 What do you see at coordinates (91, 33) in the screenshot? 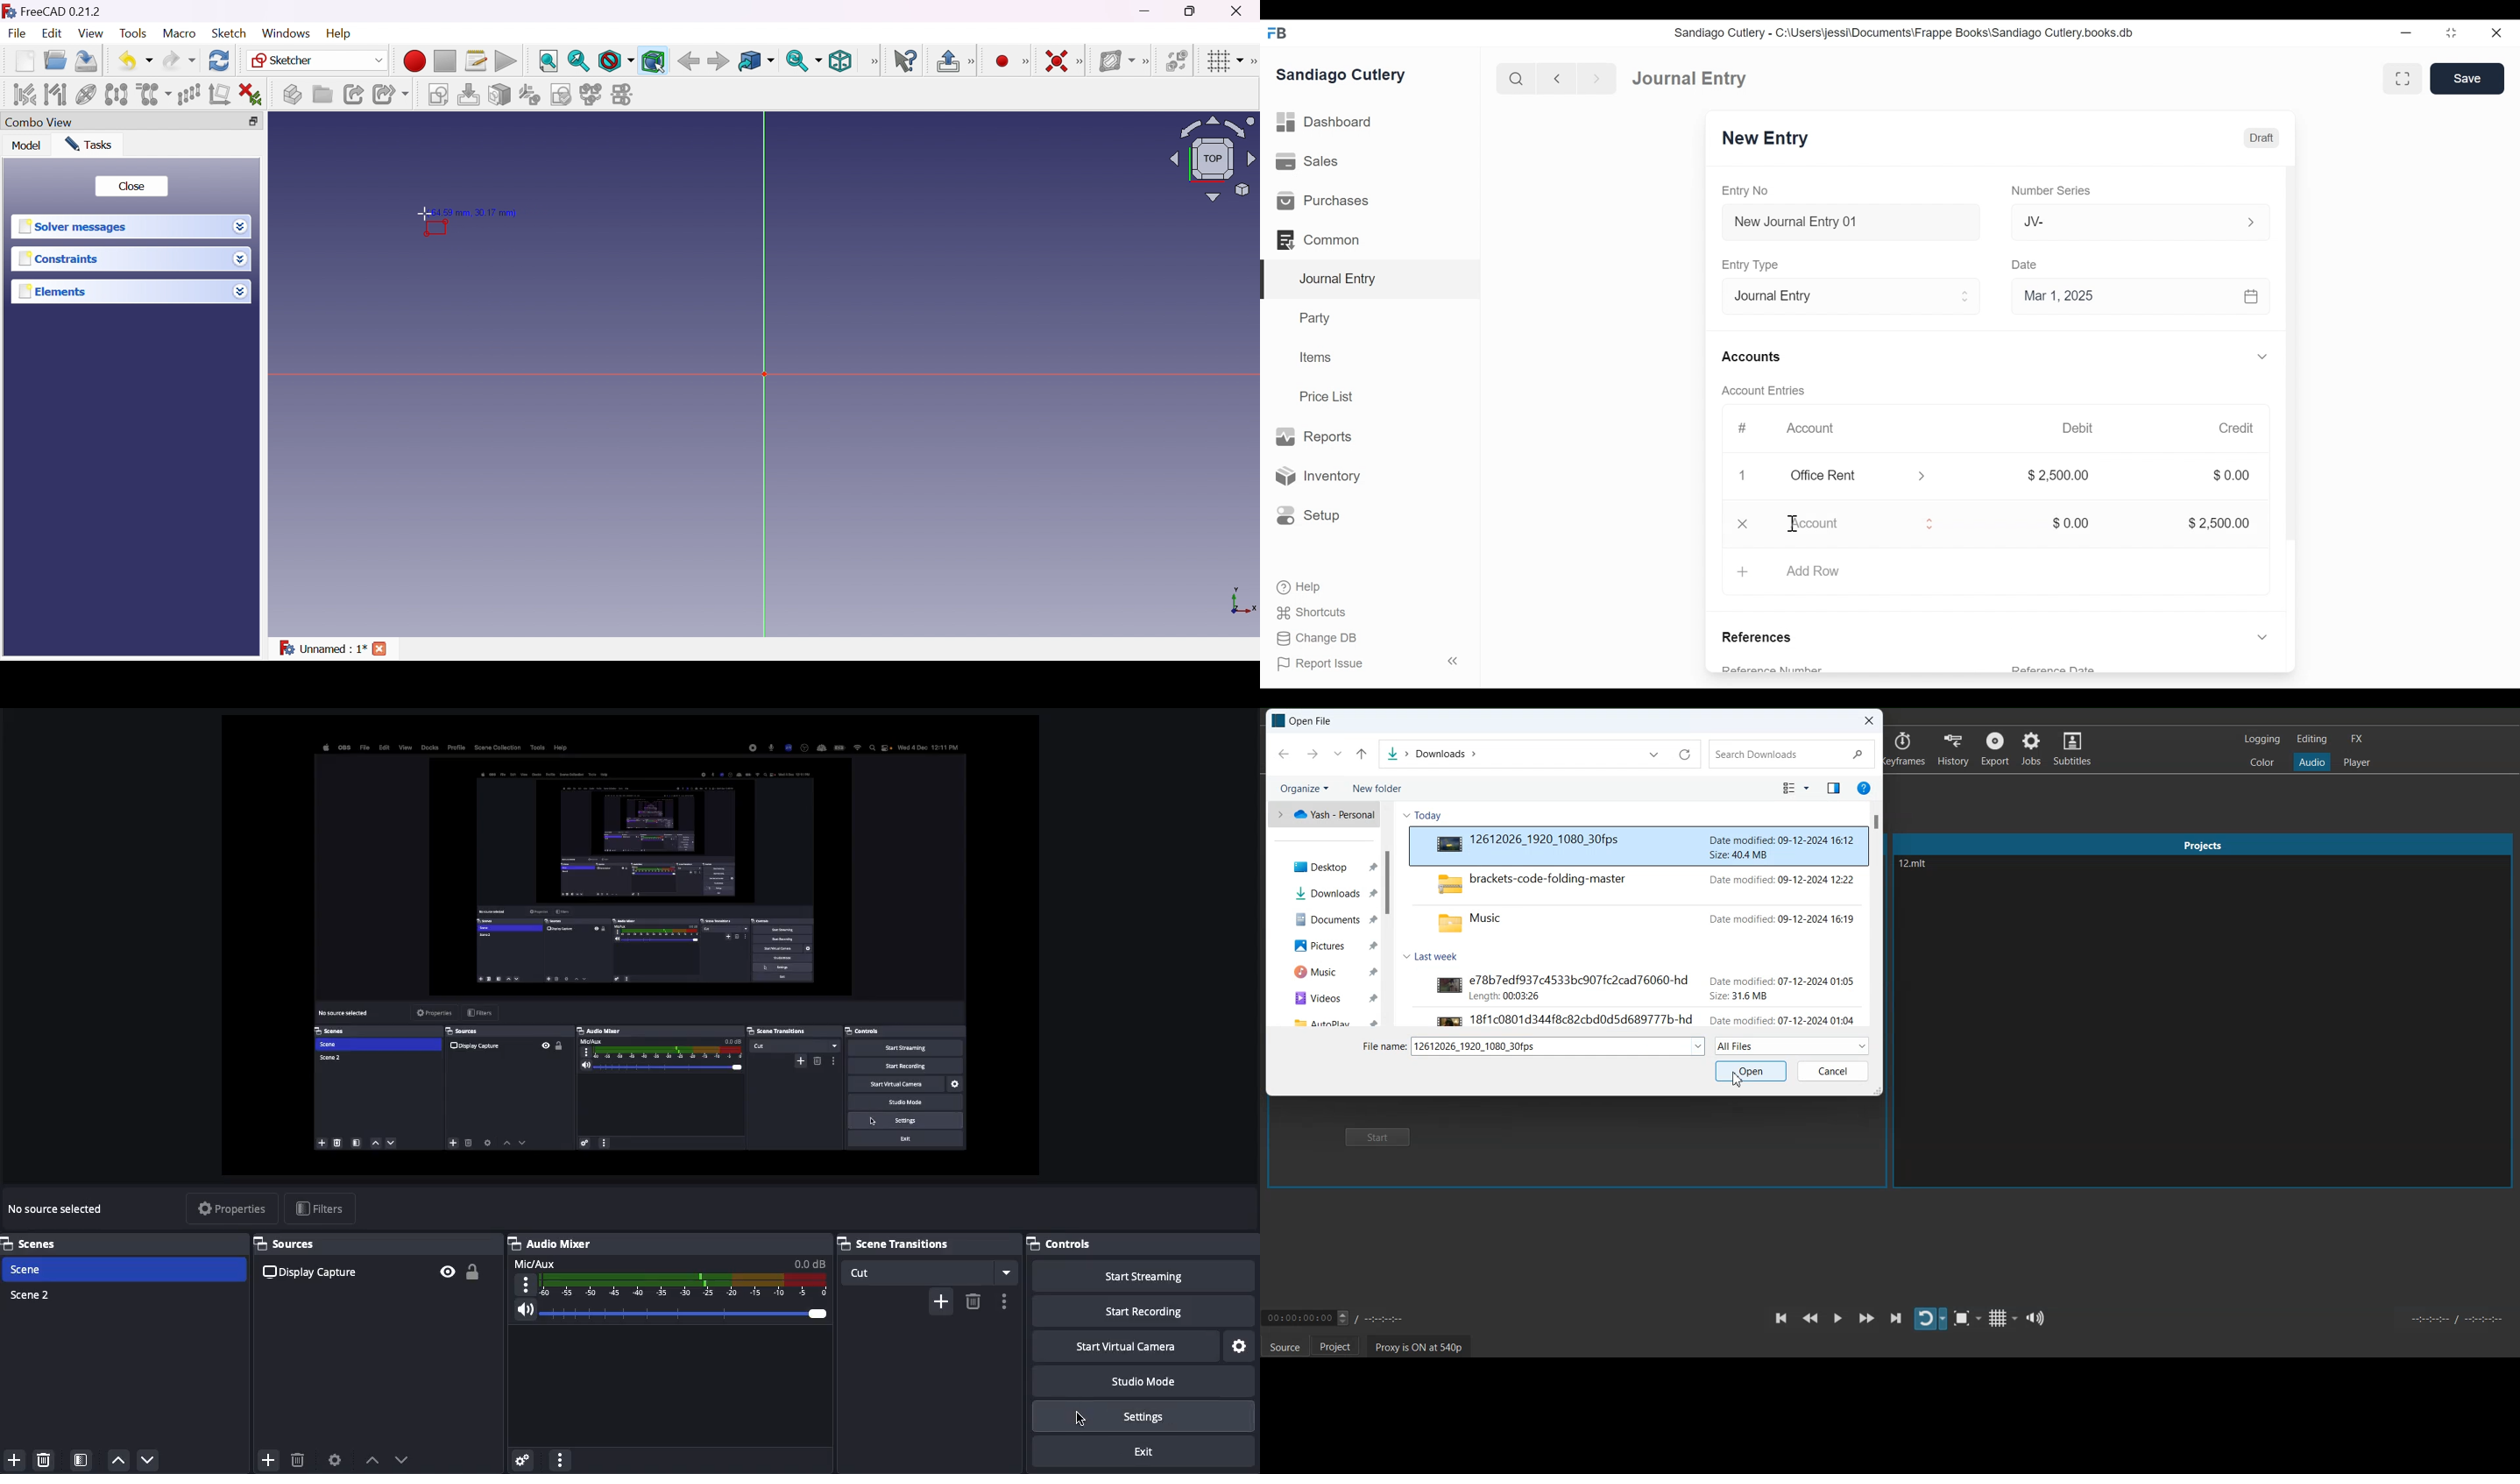
I see `View` at bounding box center [91, 33].